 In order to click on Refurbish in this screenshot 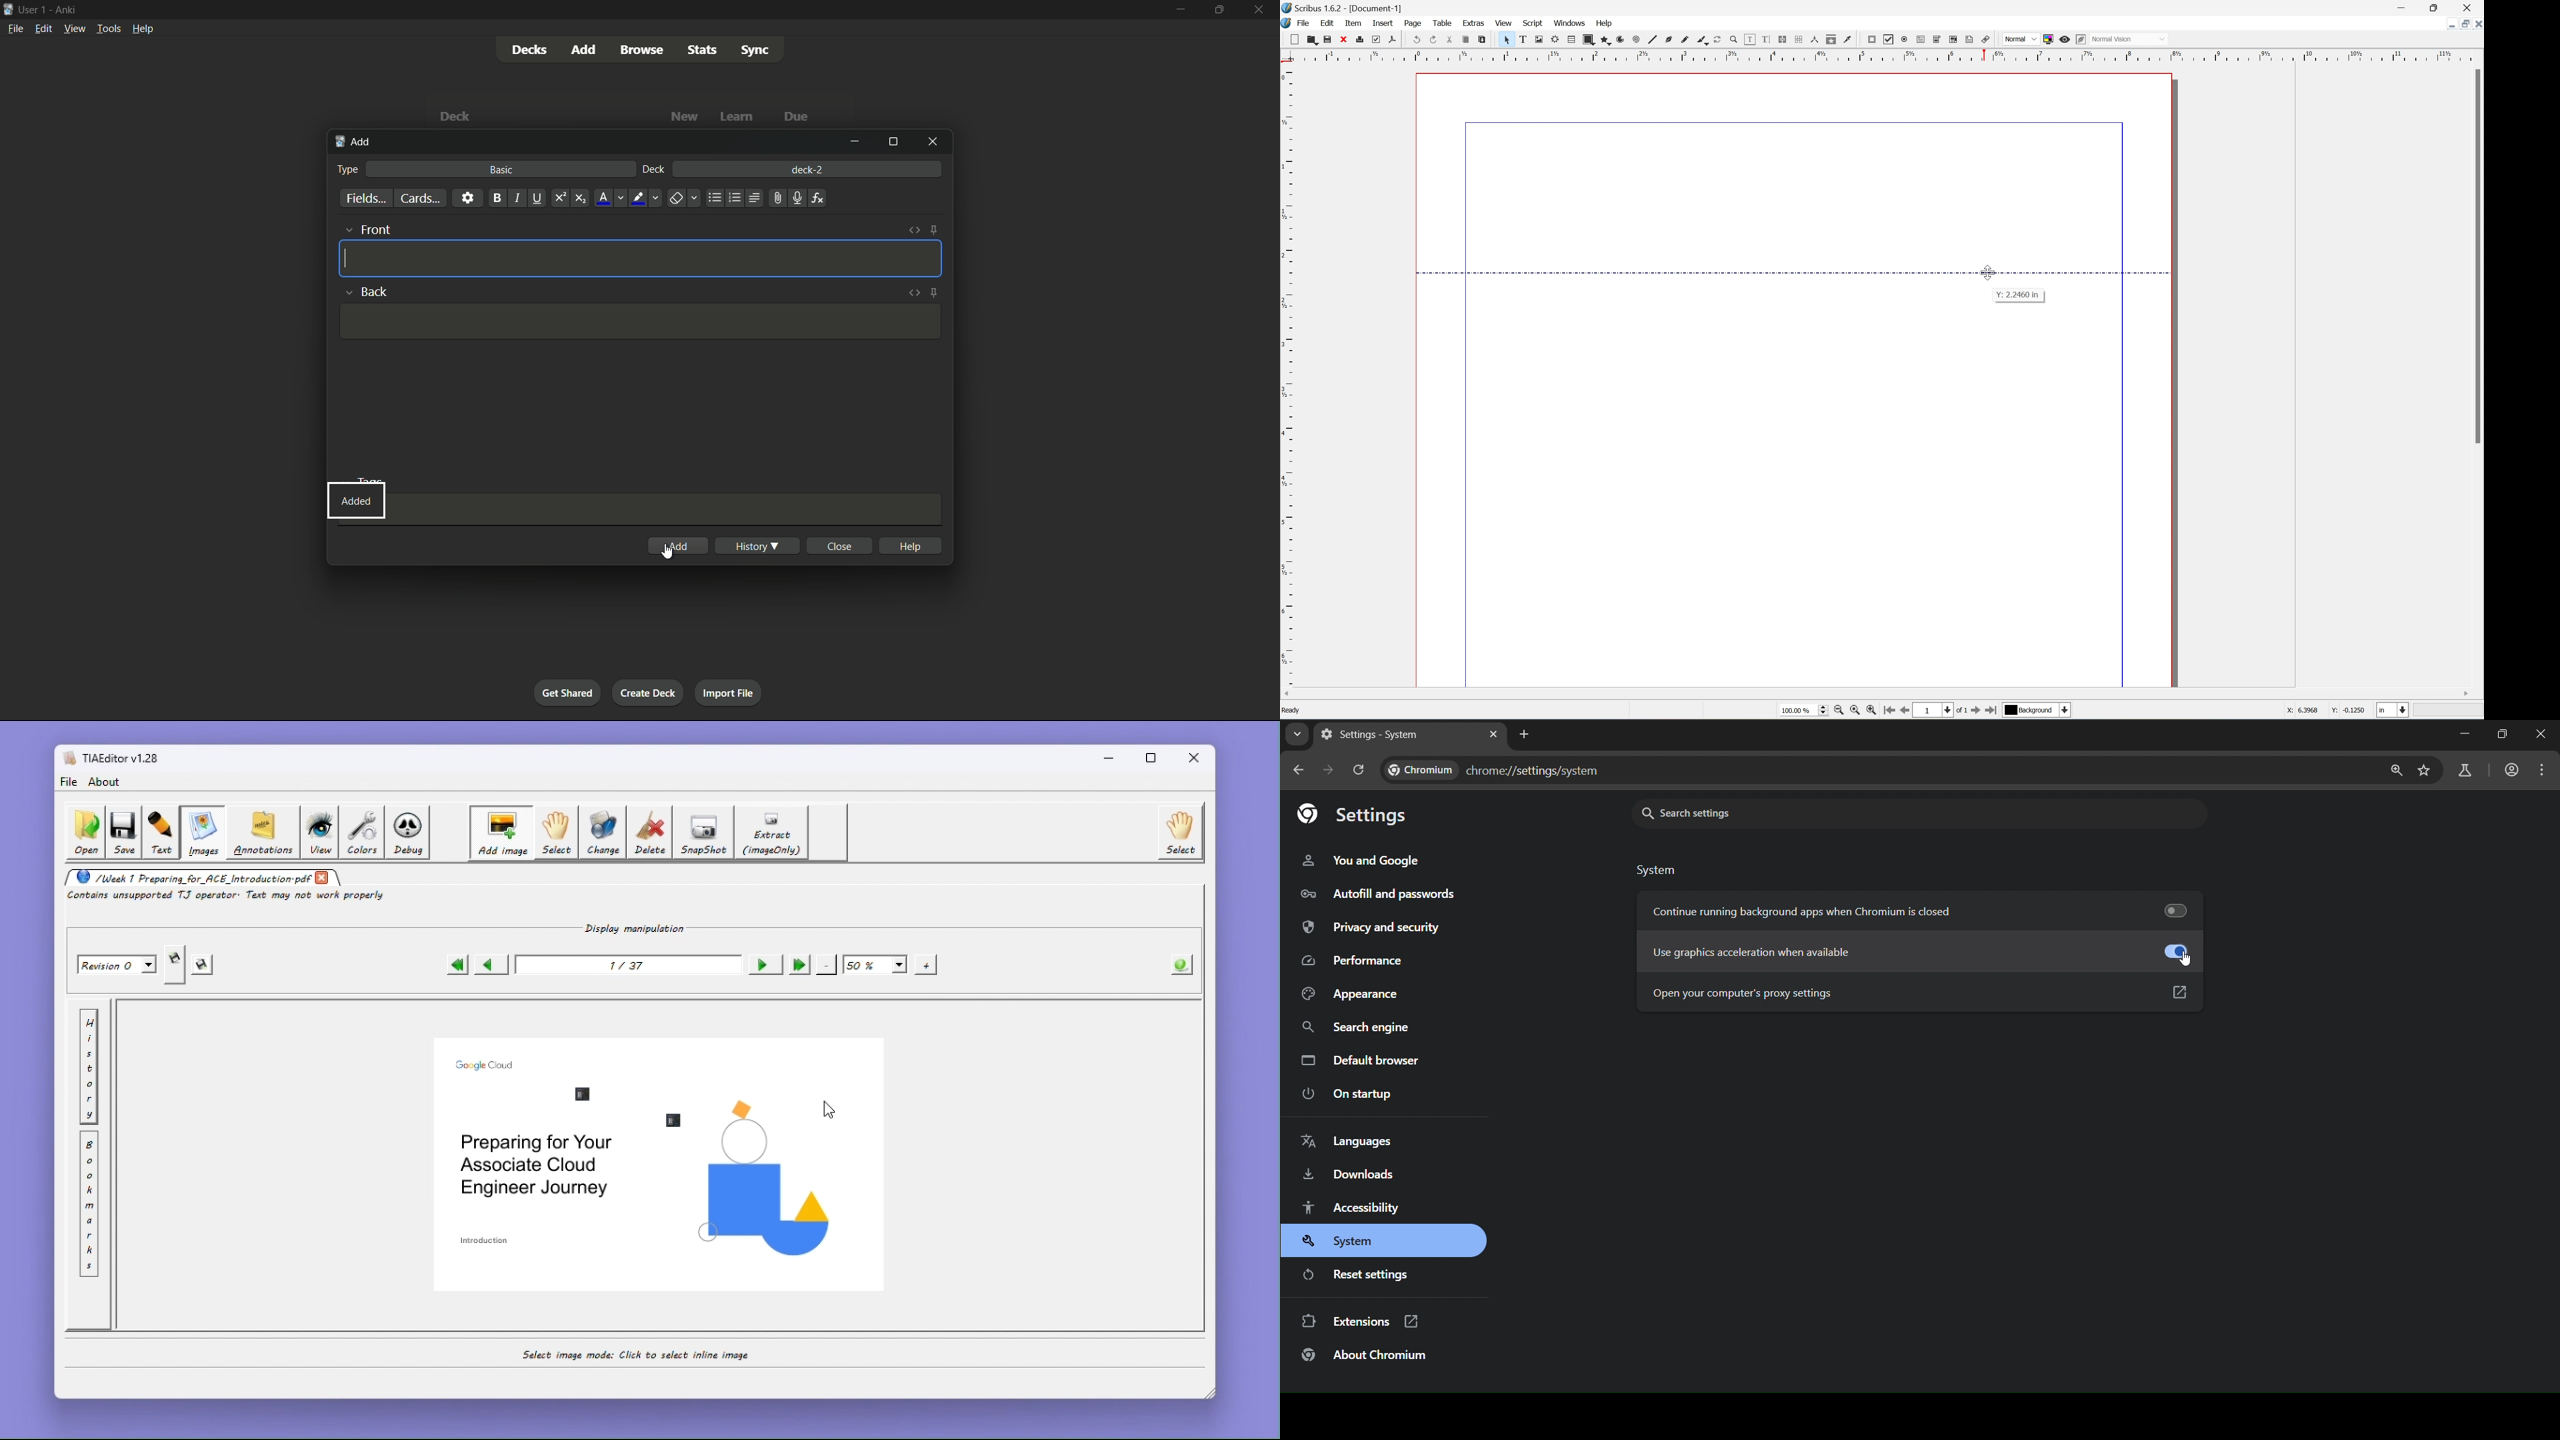, I will do `click(2175, 953)`.